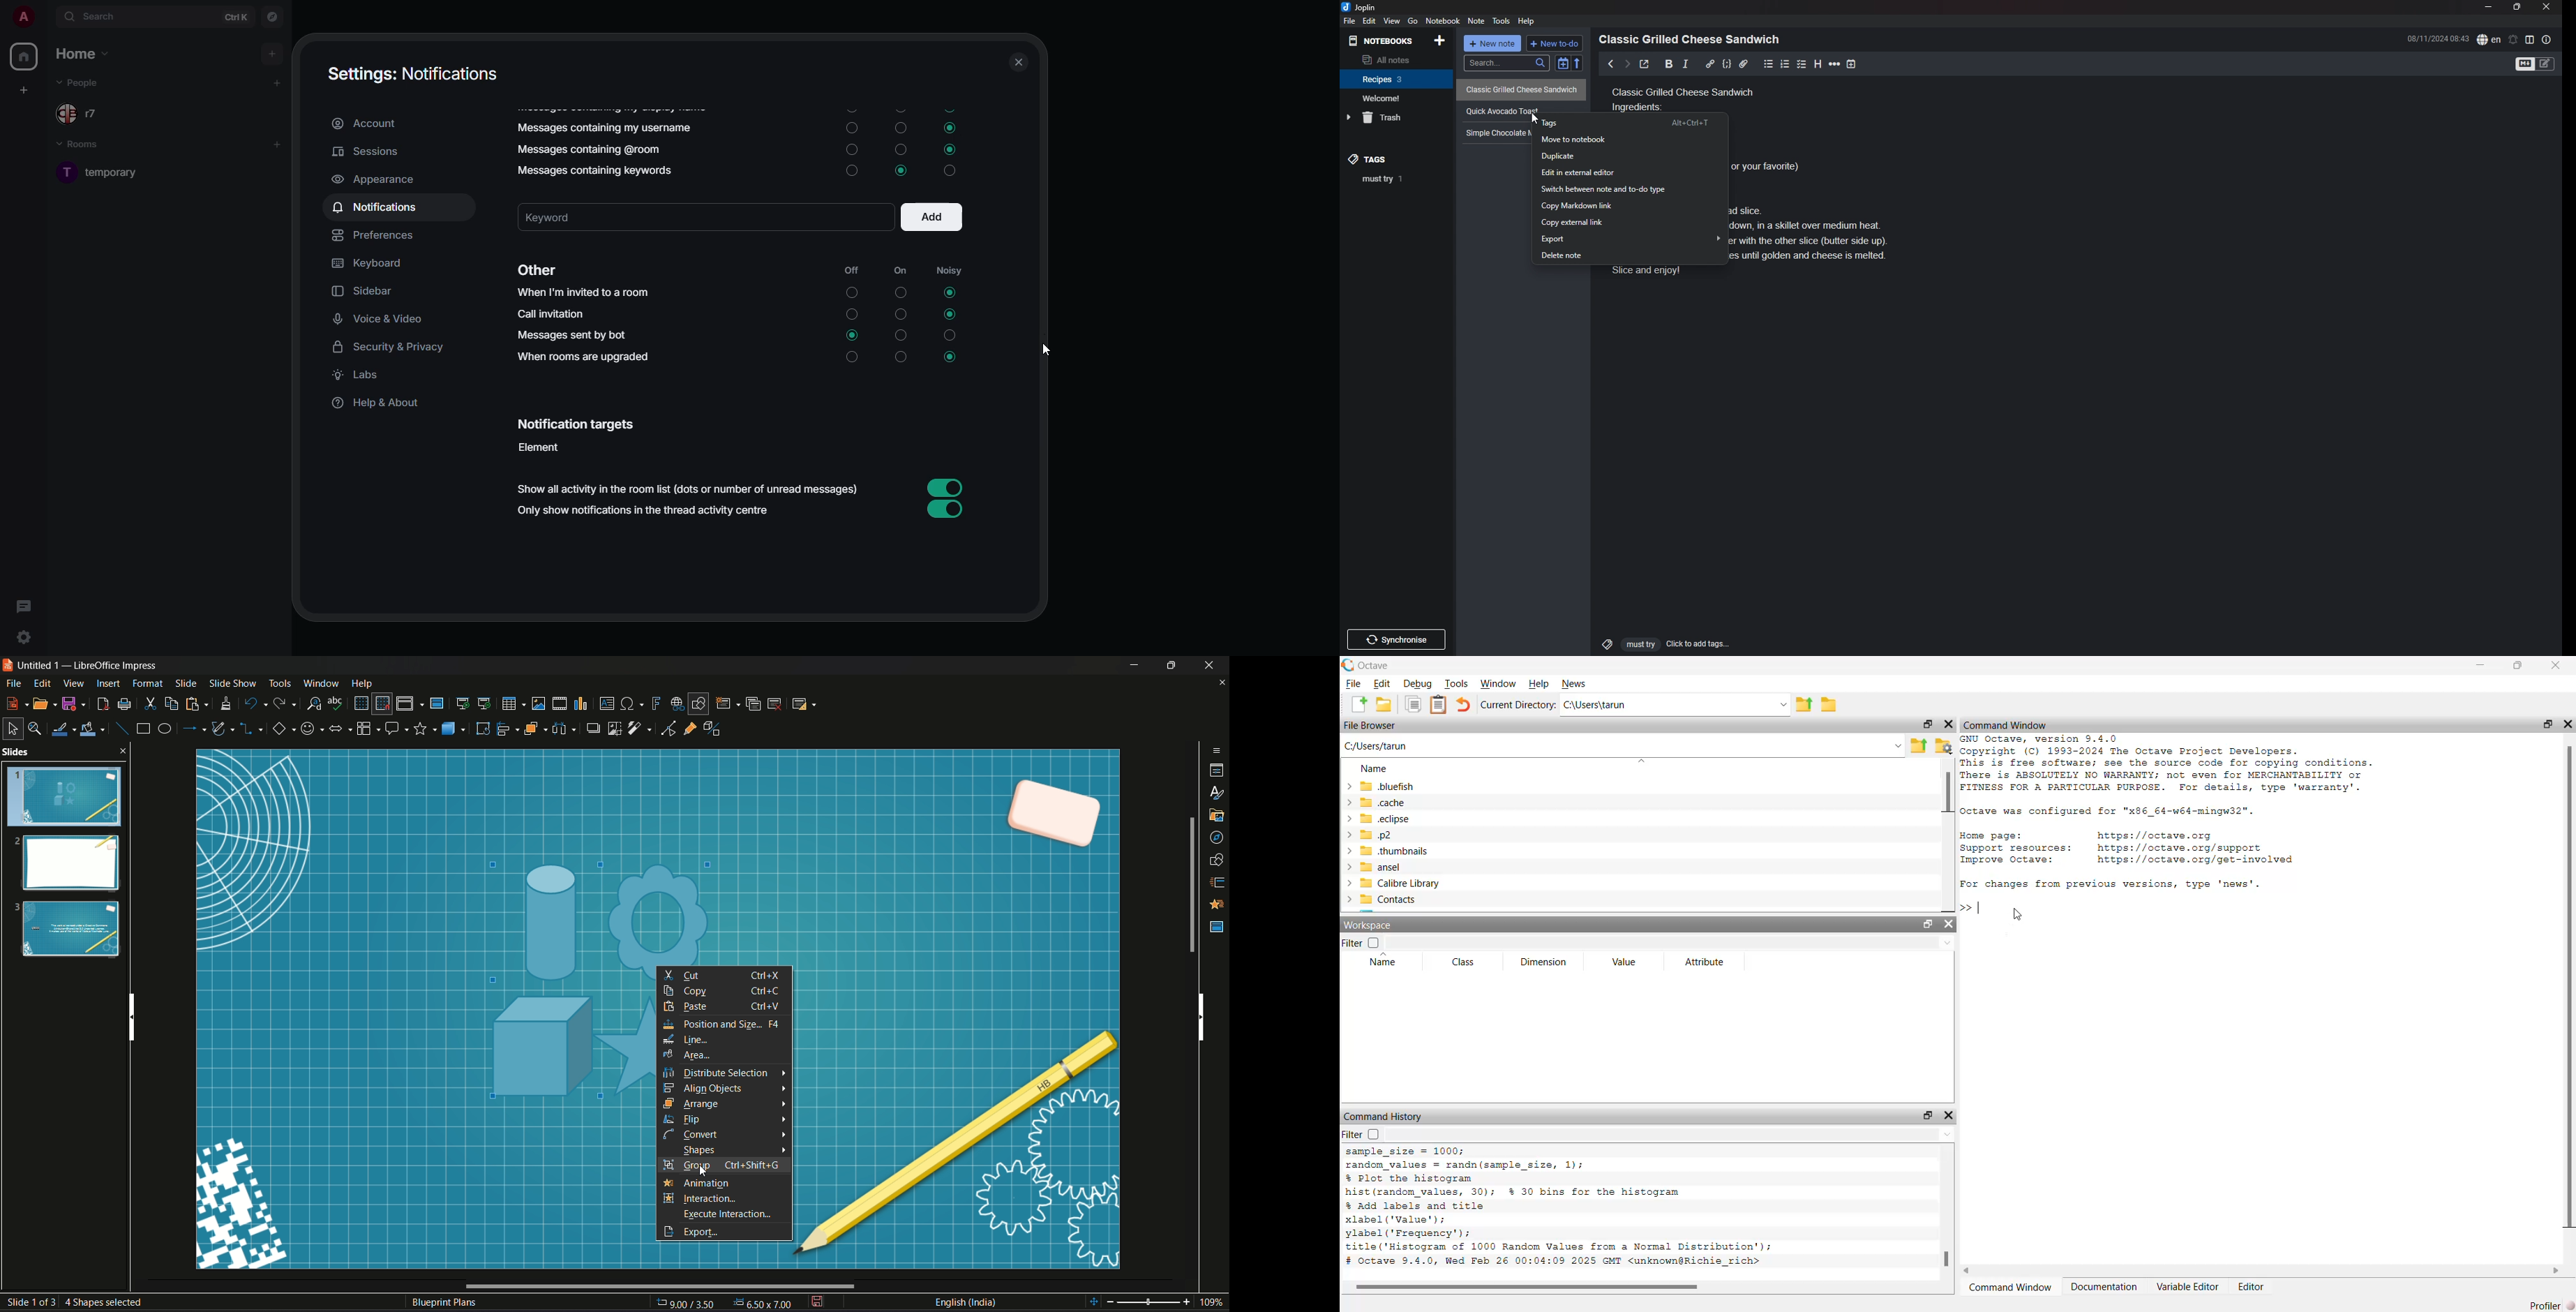 The image size is (2576, 1316). What do you see at coordinates (1476, 22) in the screenshot?
I see `note` at bounding box center [1476, 22].